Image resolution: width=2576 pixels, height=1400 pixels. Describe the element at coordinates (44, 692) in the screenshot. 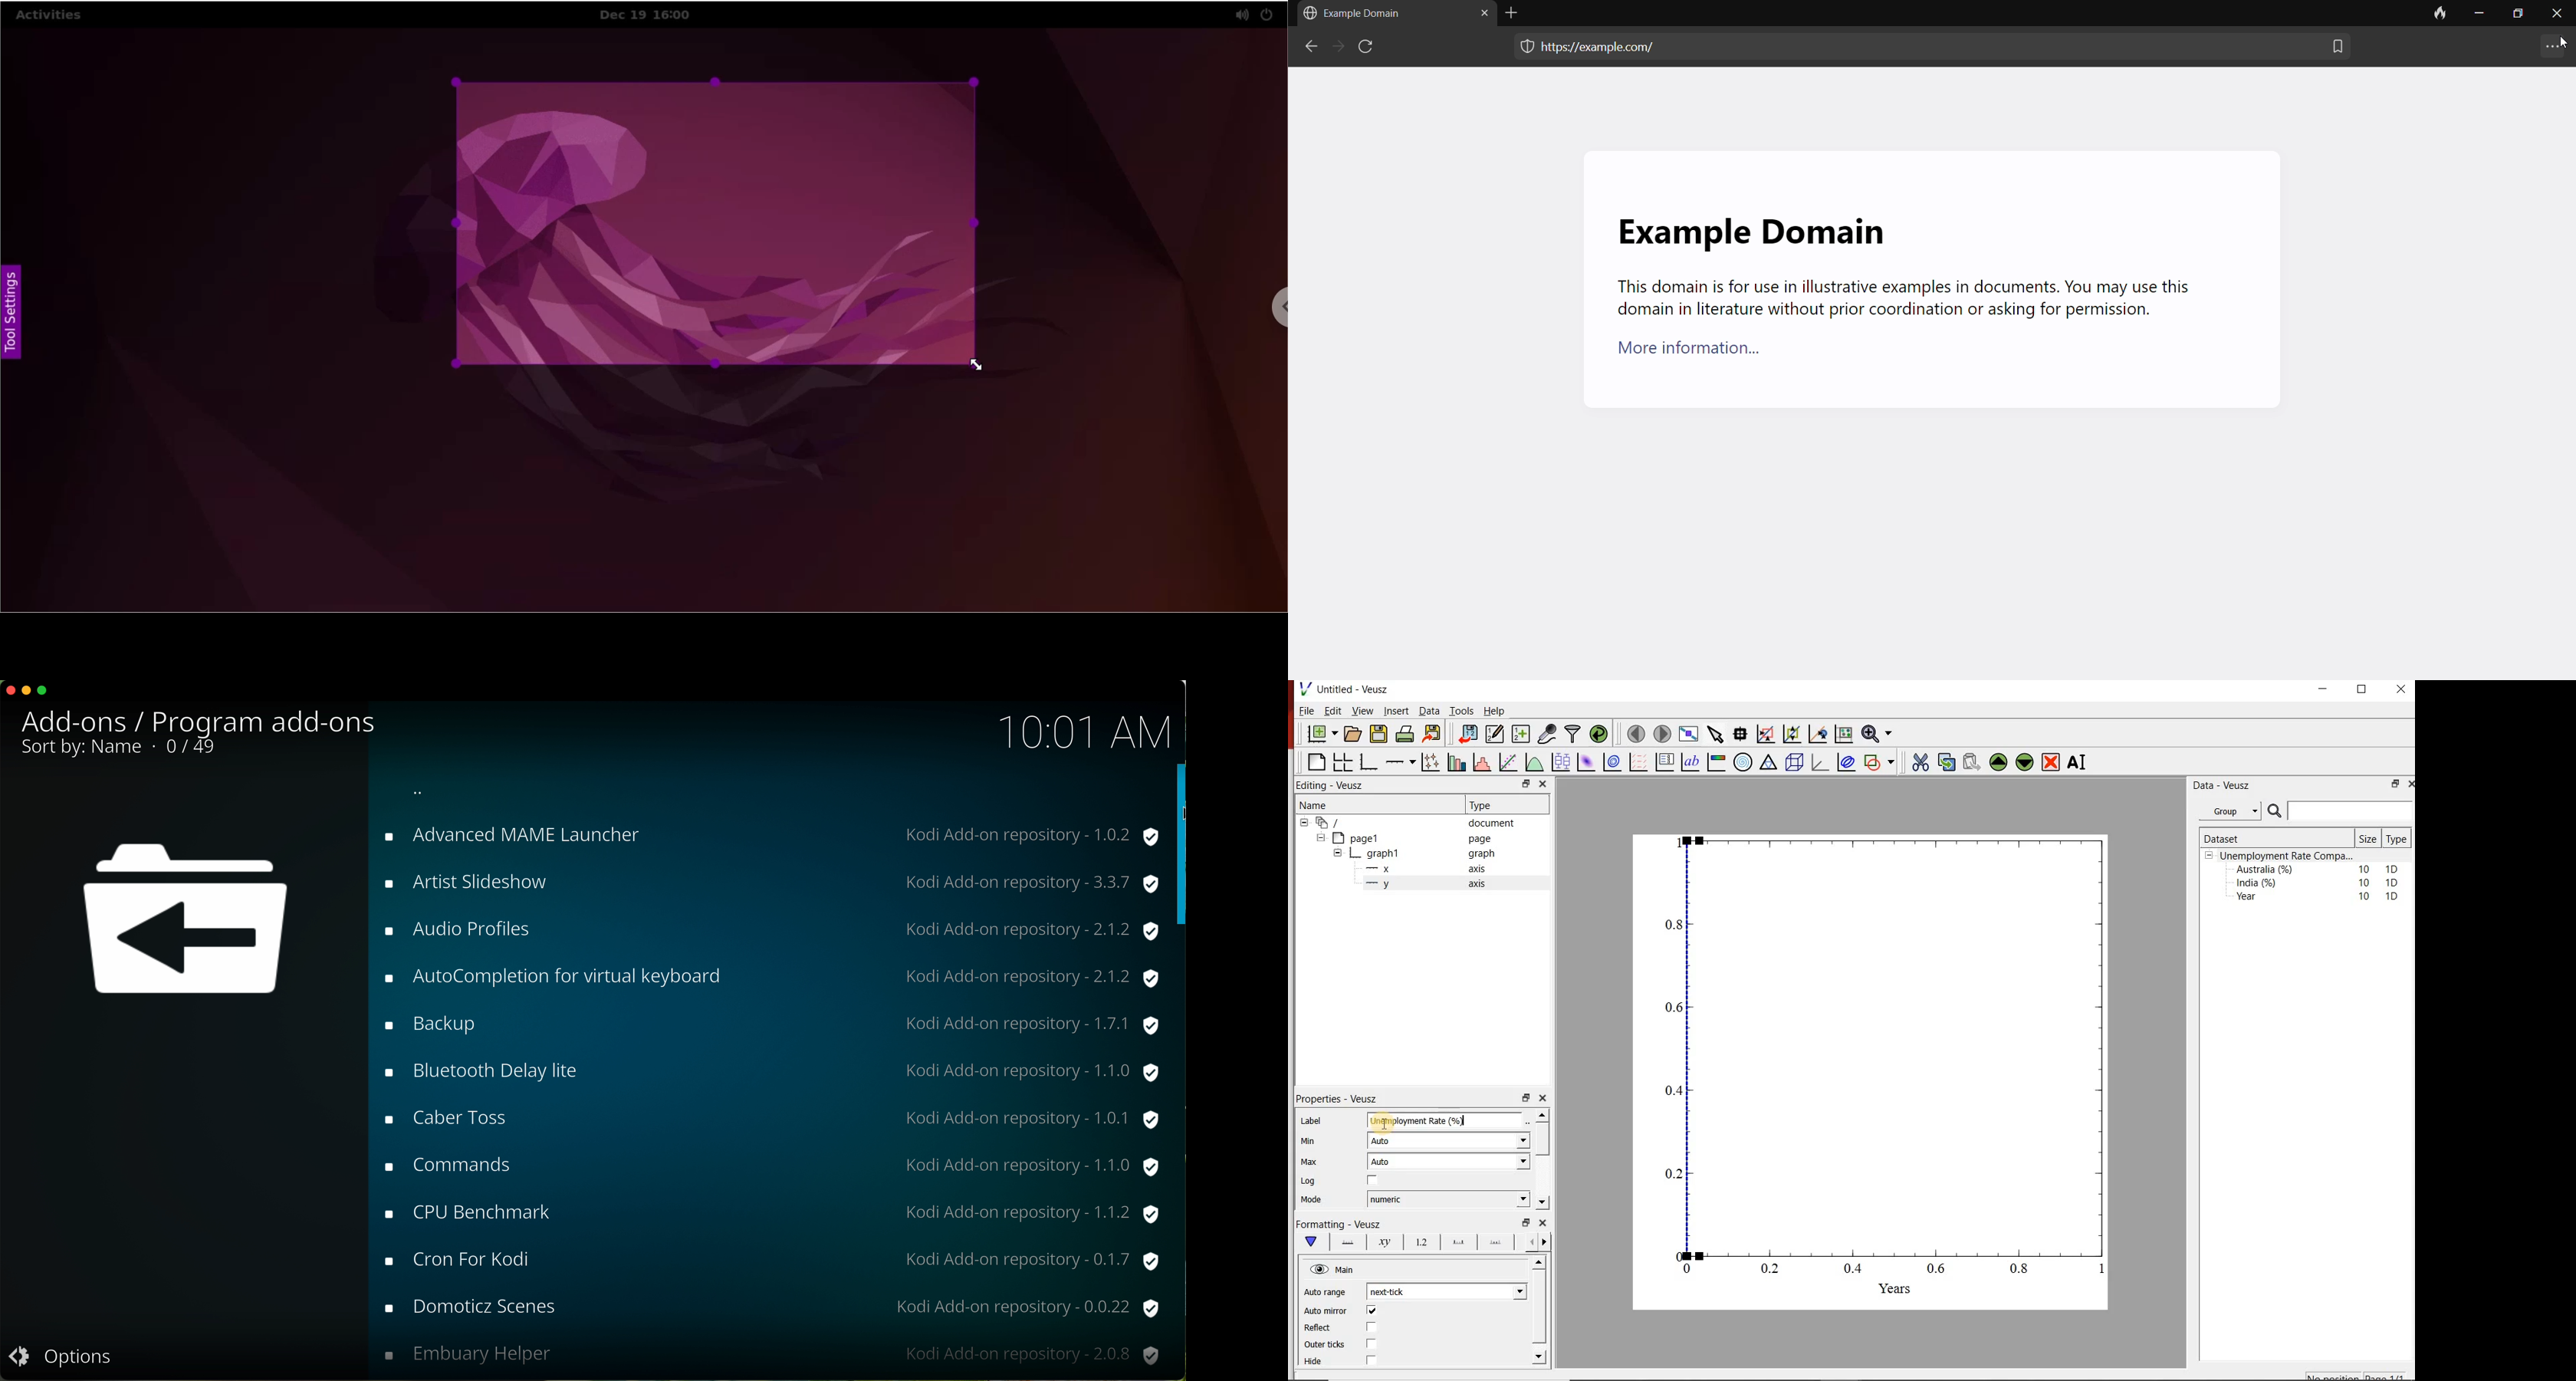

I see `maximize` at that location.